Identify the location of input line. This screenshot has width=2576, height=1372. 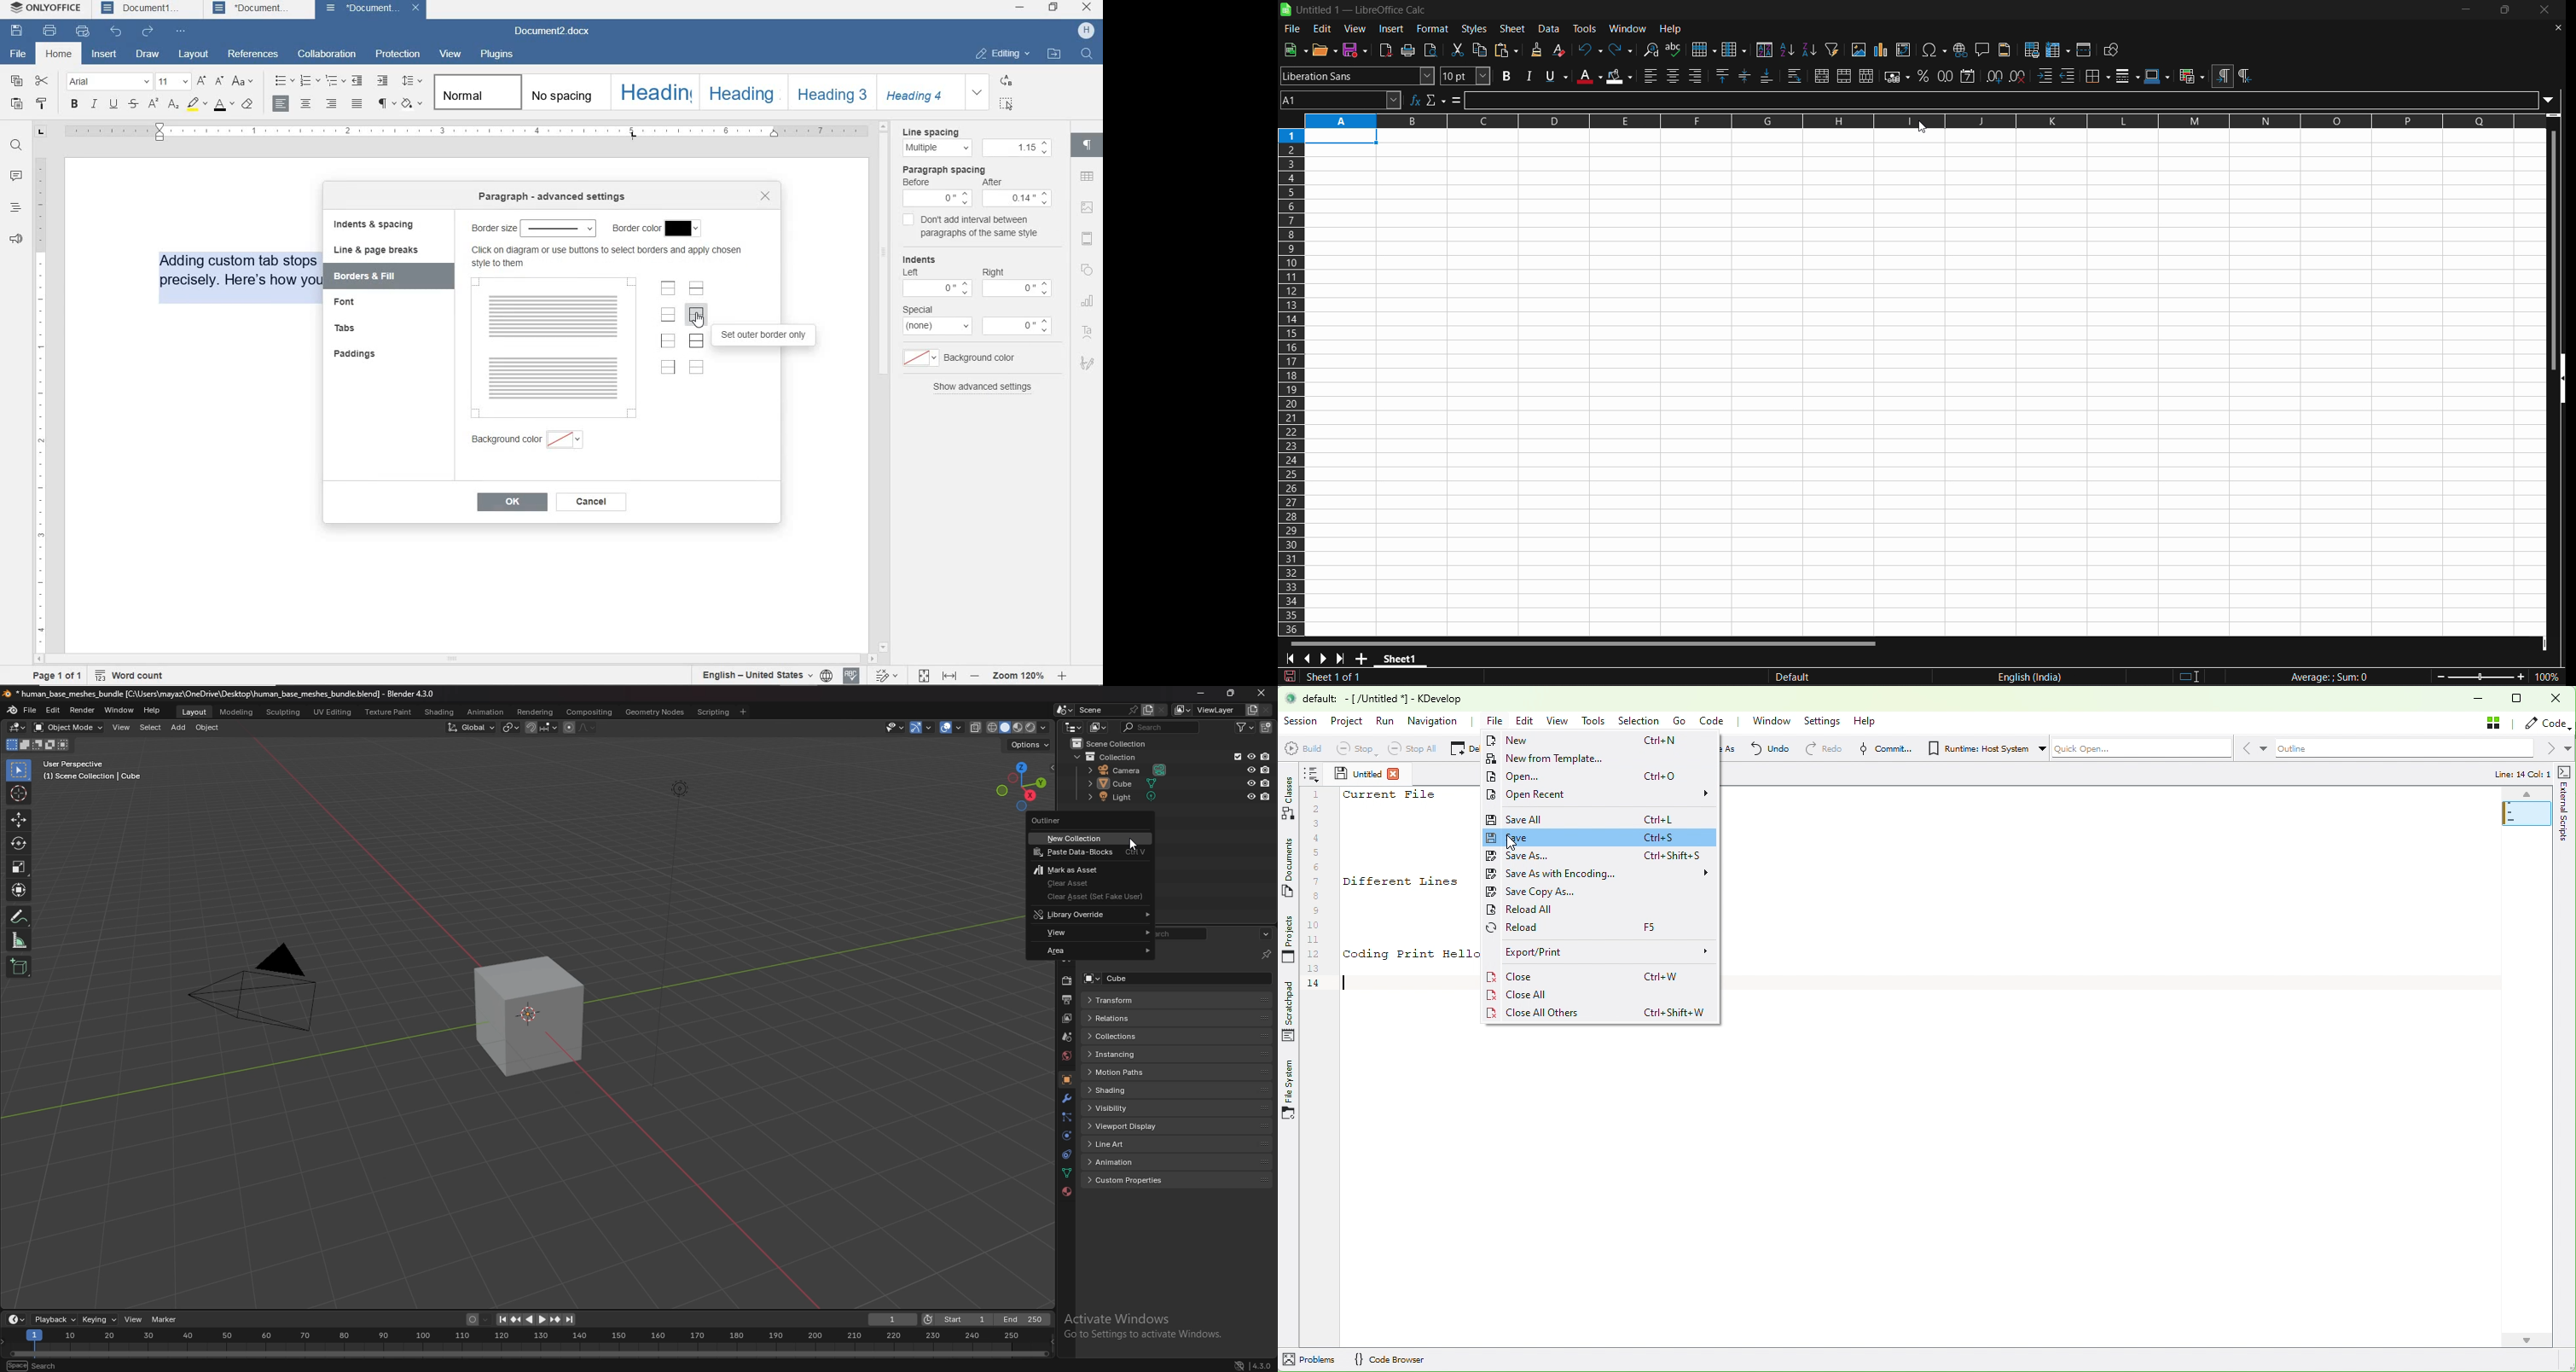
(2018, 98).